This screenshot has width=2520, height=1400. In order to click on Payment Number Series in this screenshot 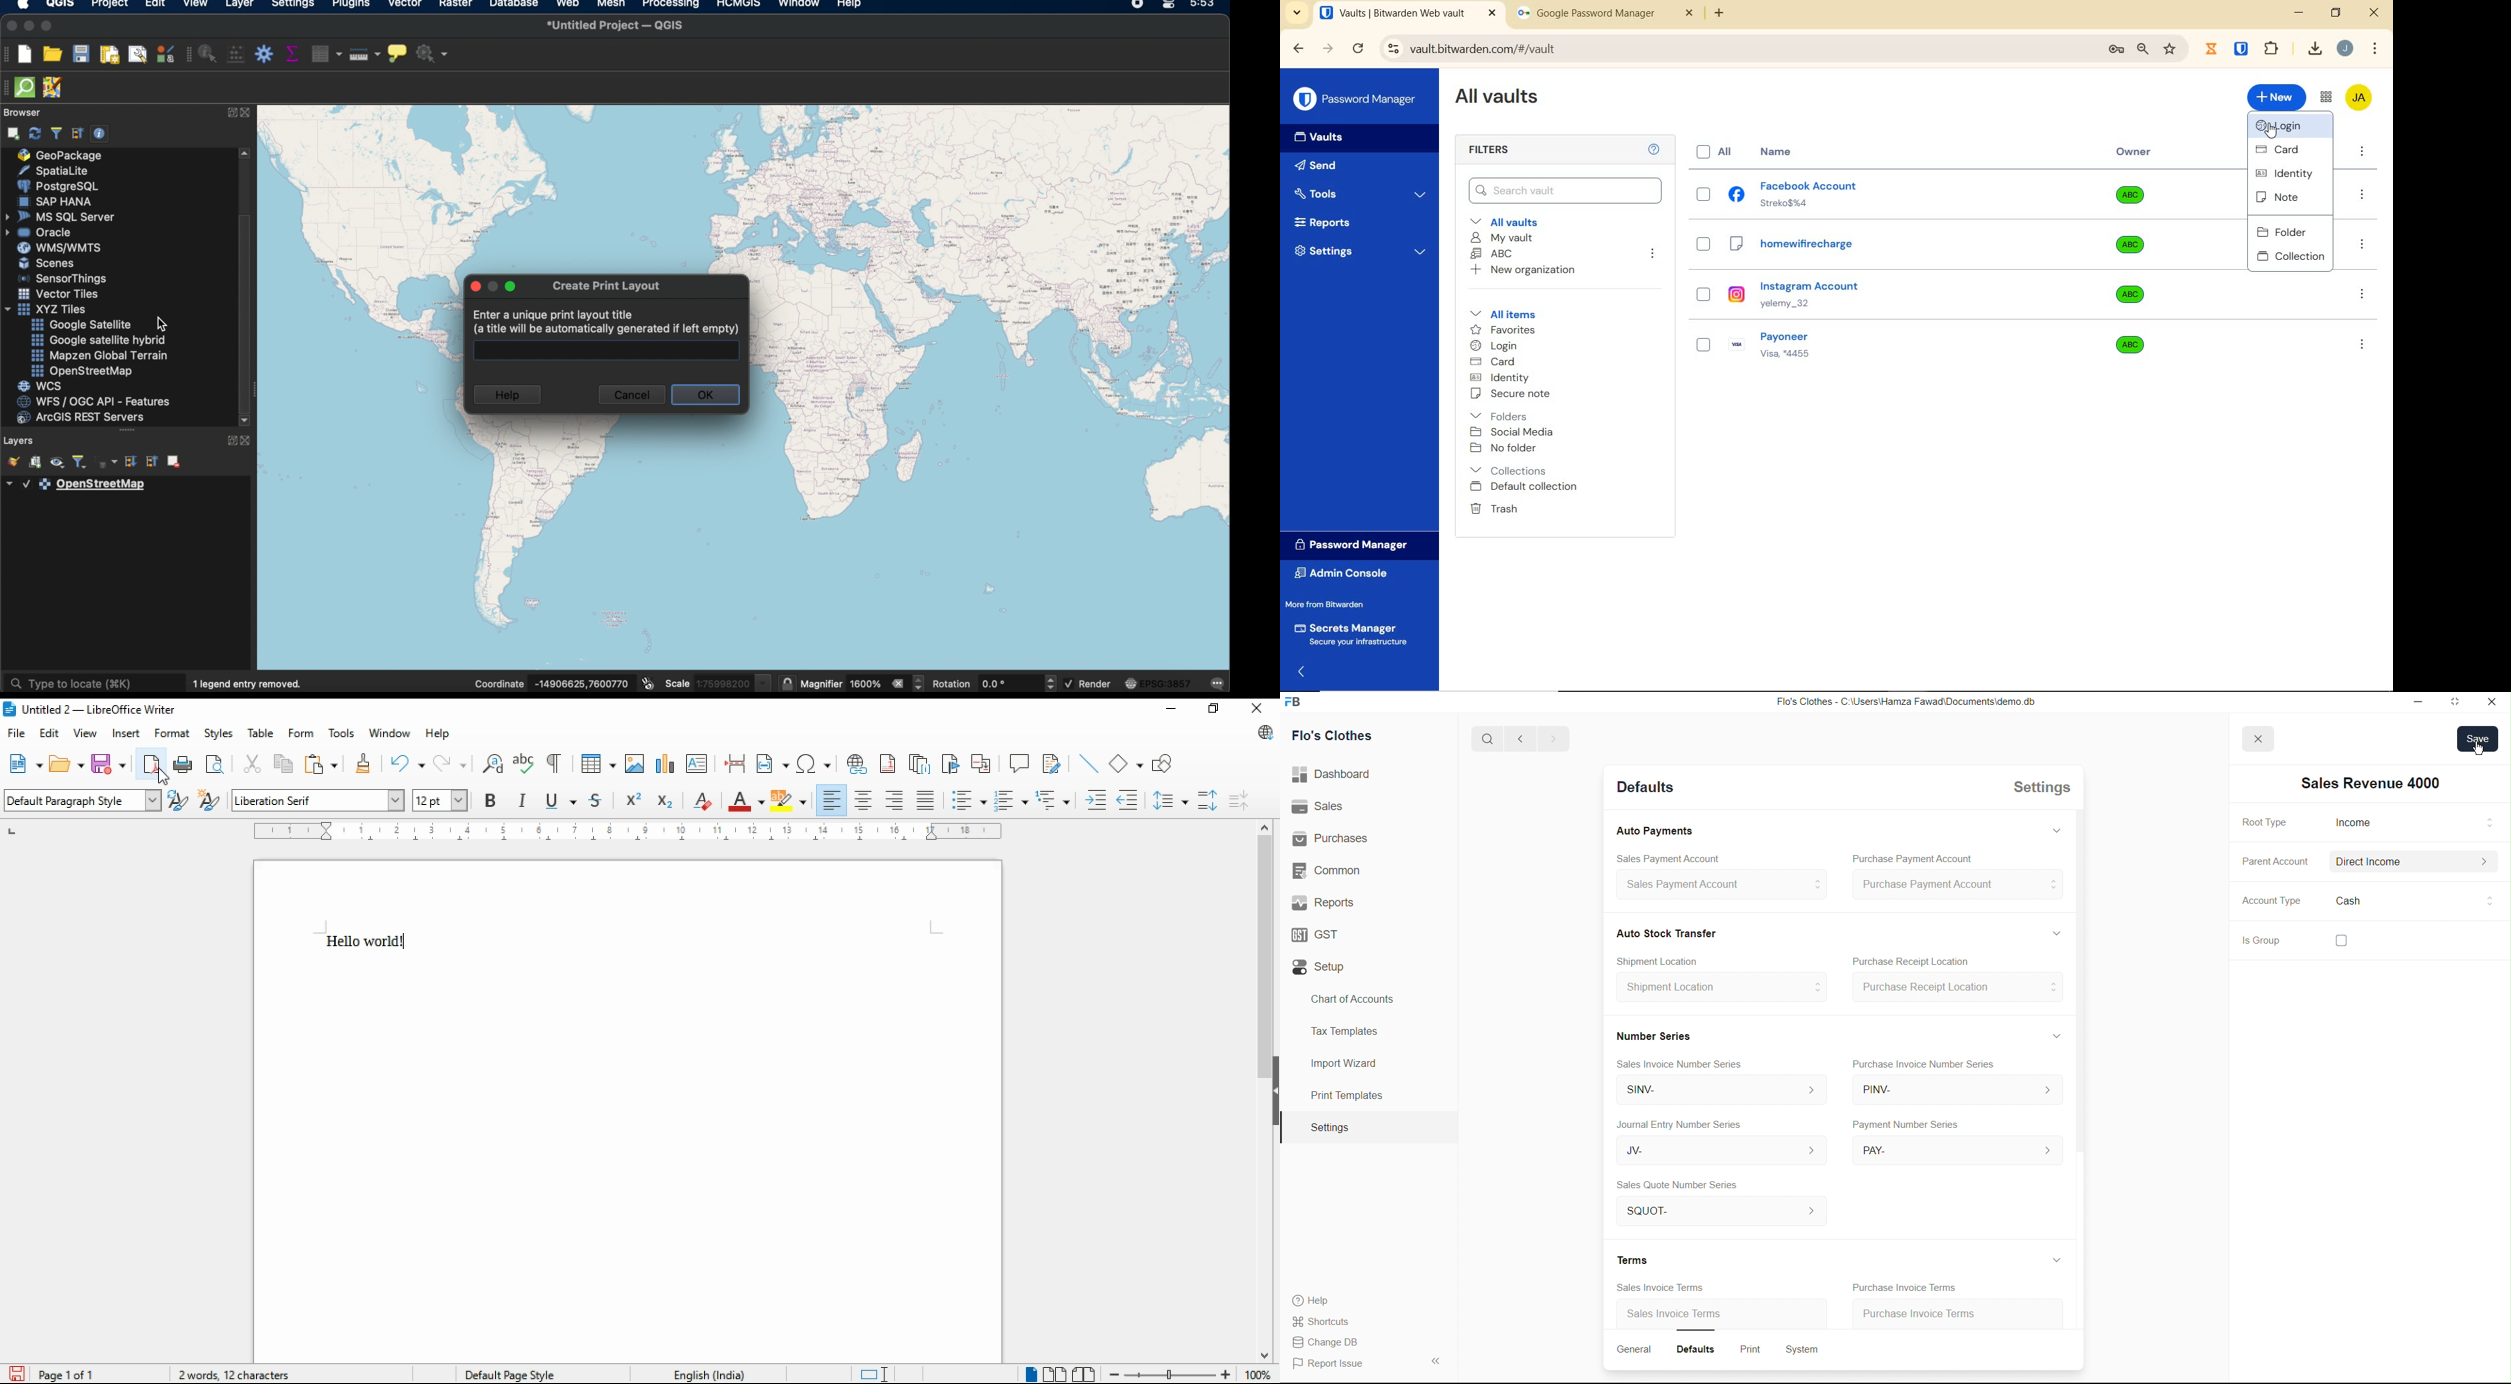, I will do `click(1902, 1125)`.